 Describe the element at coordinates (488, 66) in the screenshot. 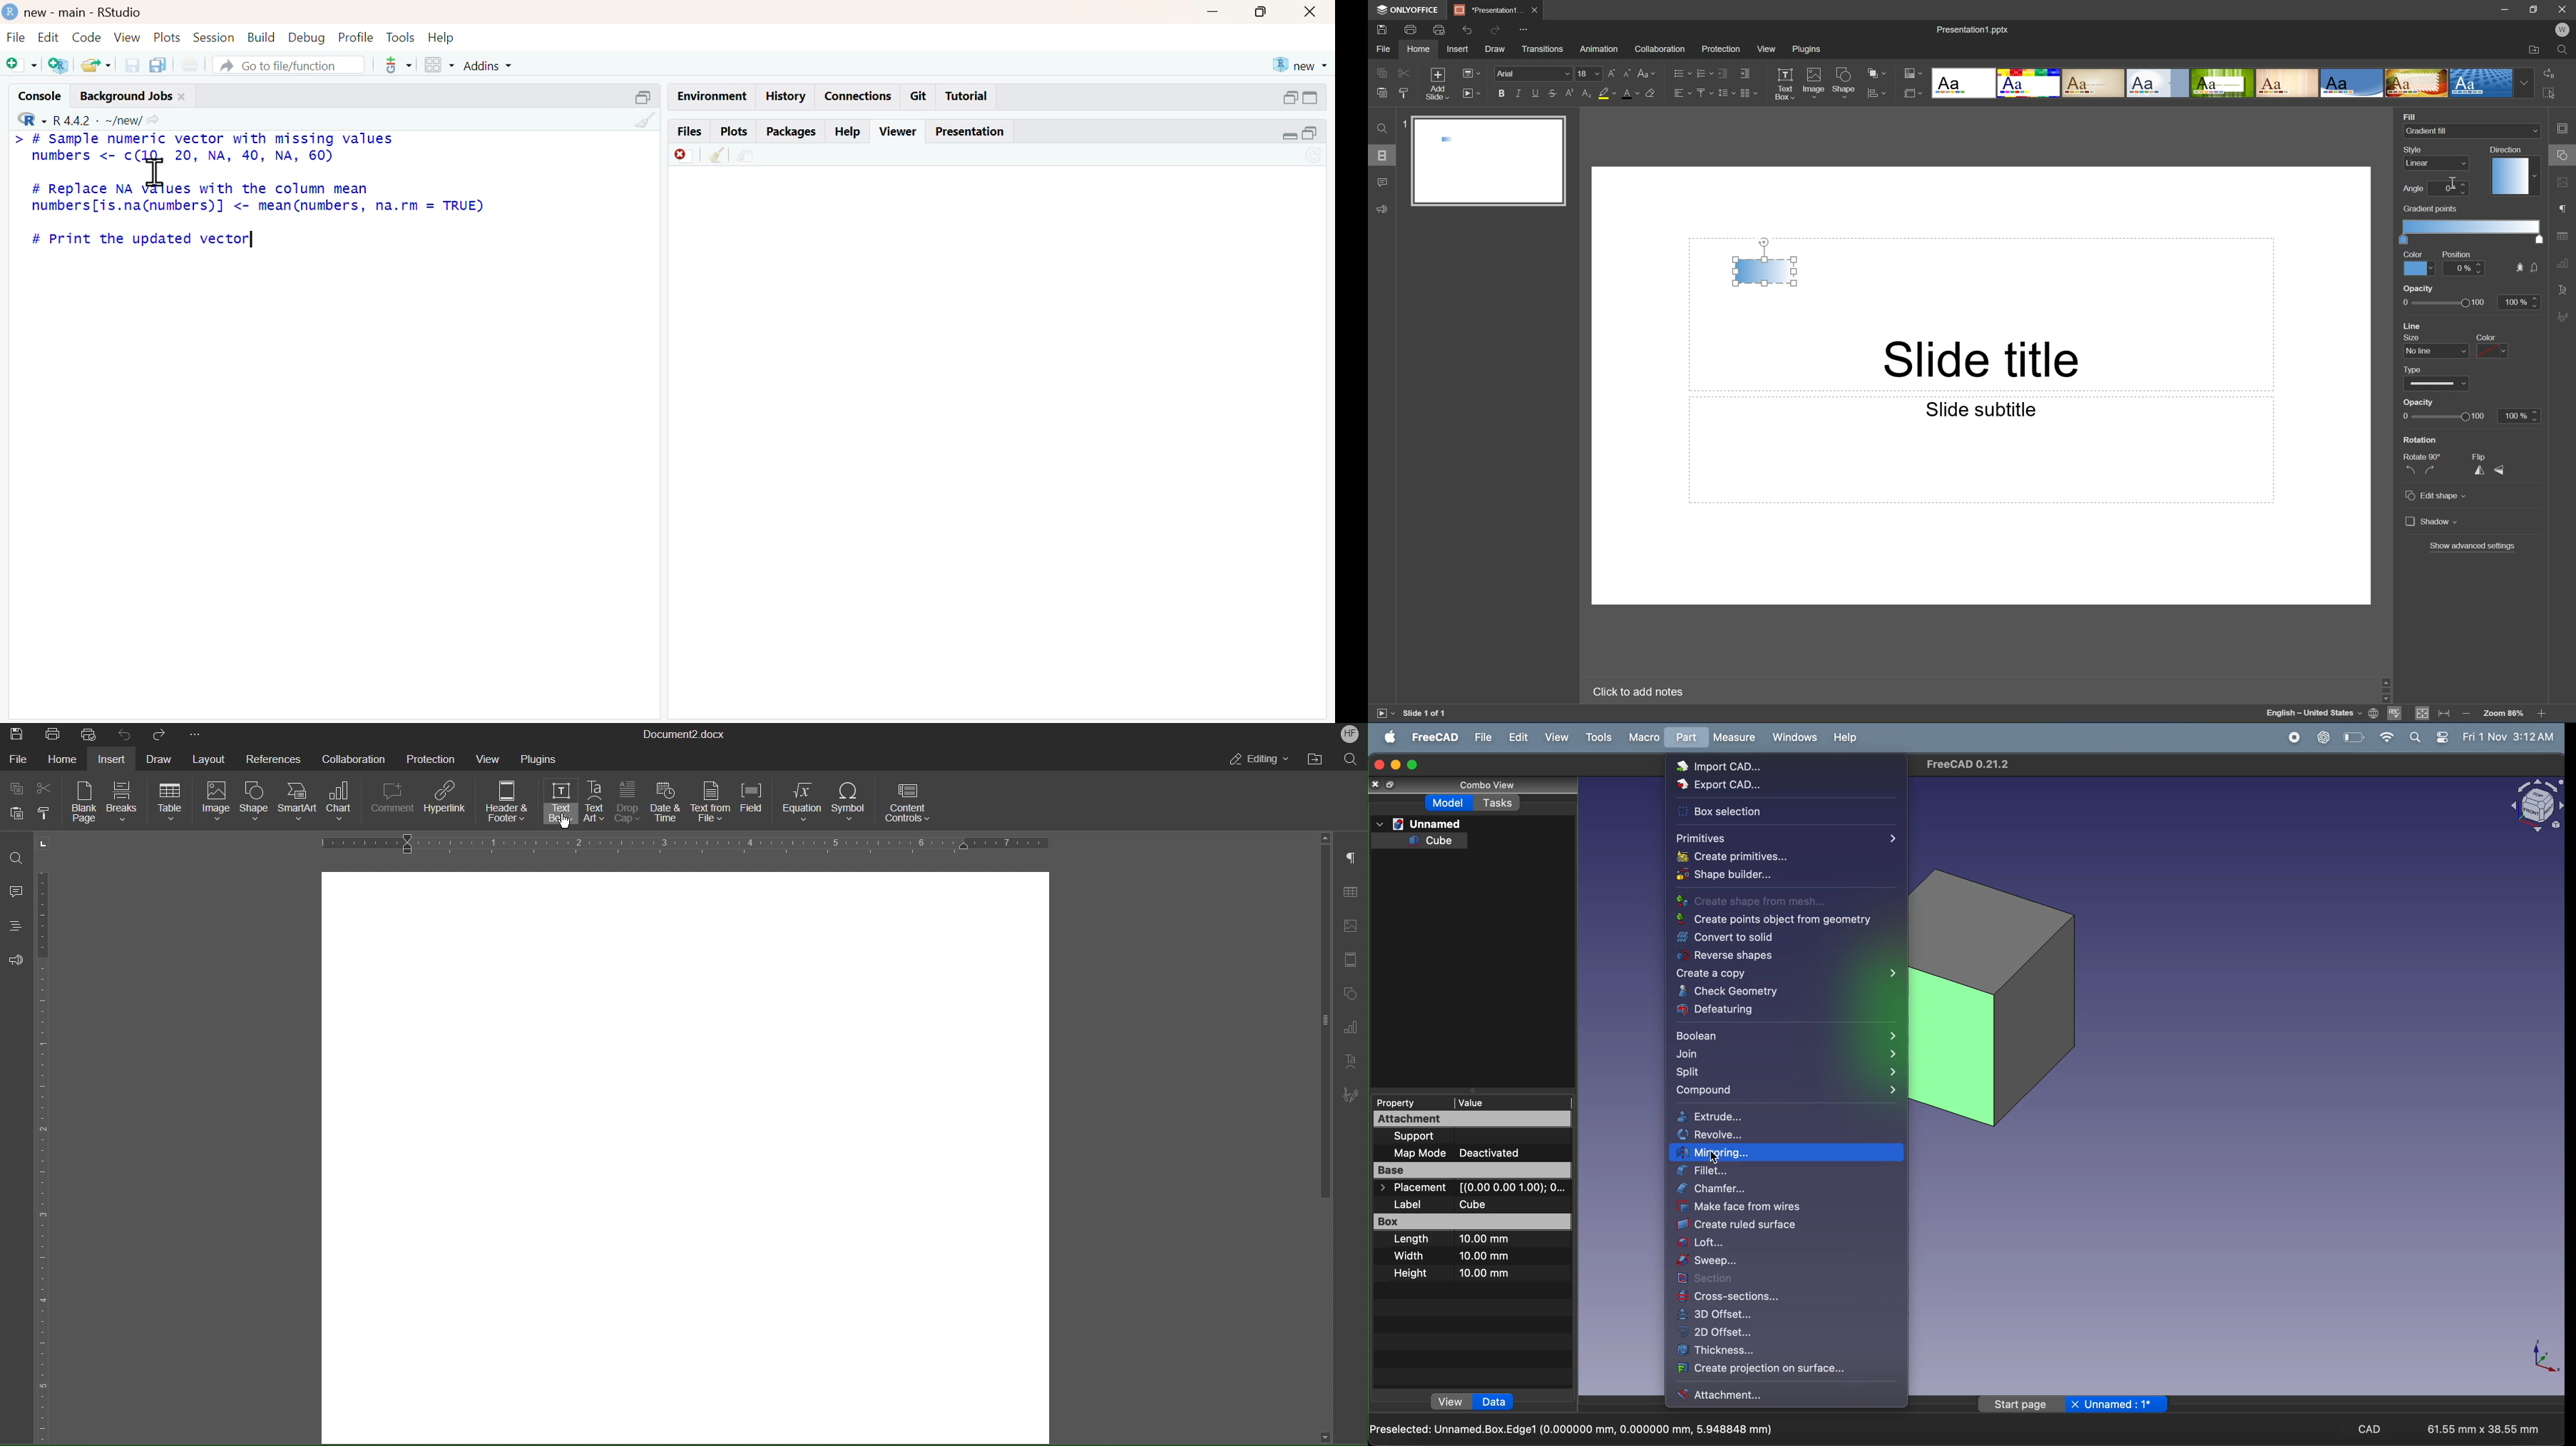

I see `addins` at that location.